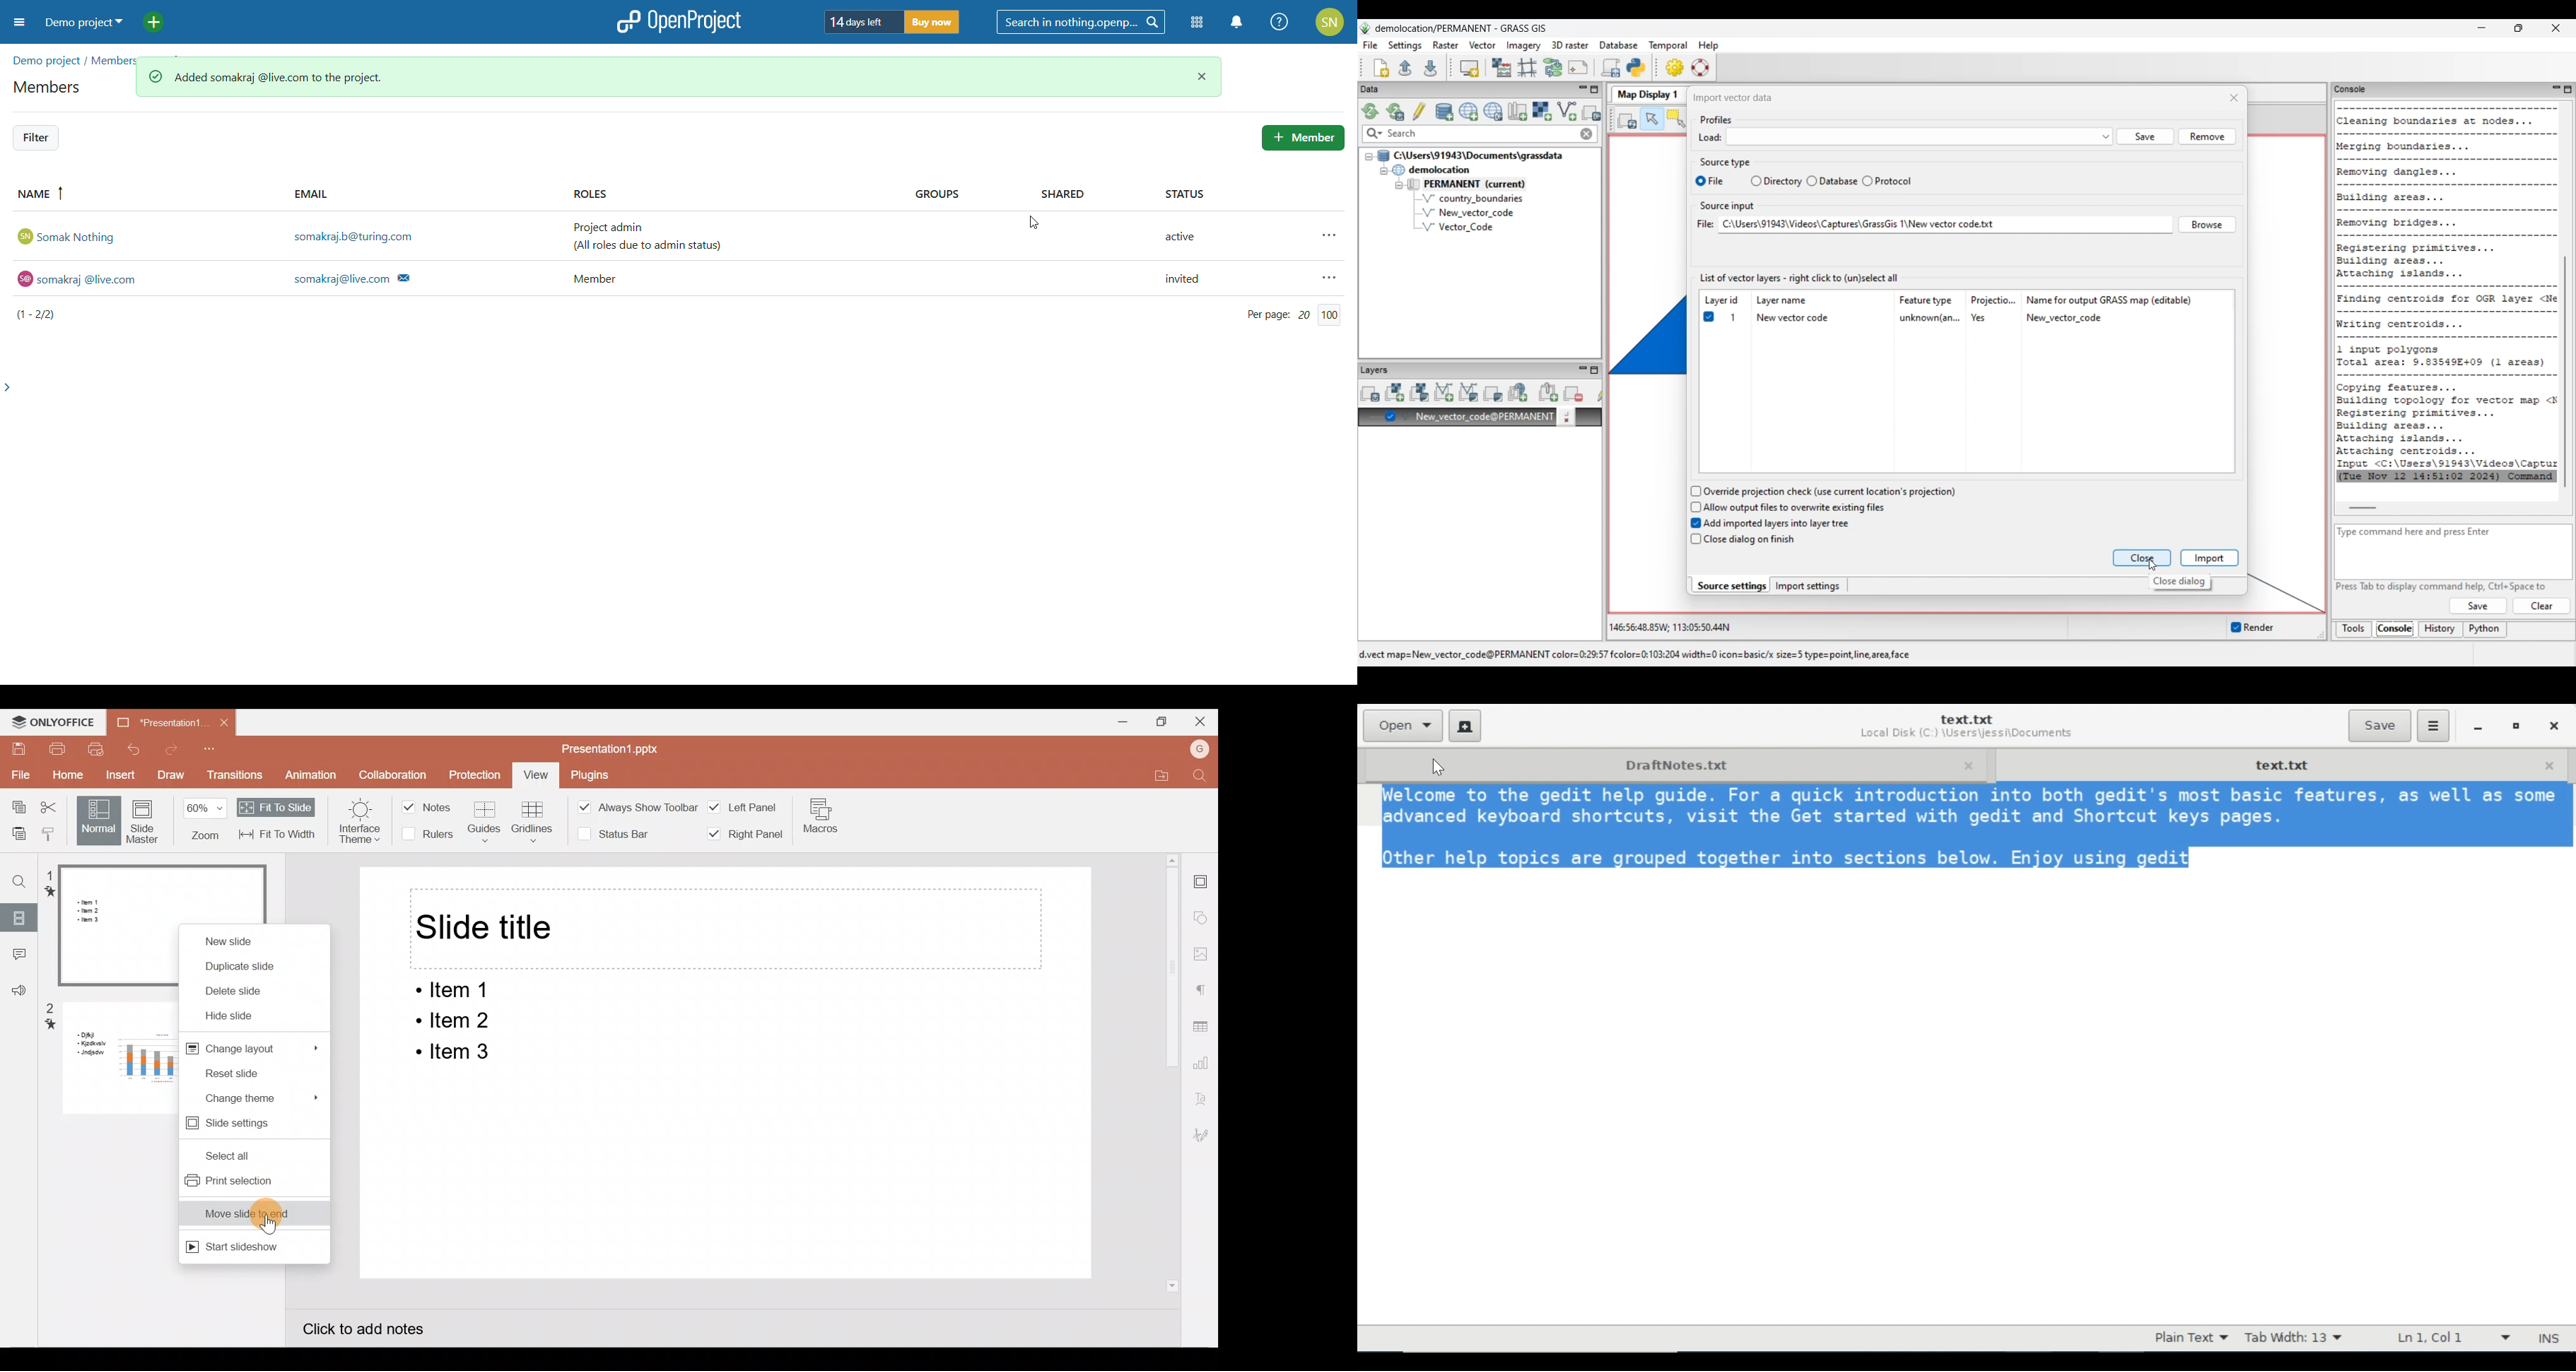 Image resolution: width=2576 pixels, height=1372 pixels. What do you see at coordinates (255, 1096) in the screenshot?
I see `Change theme` at bounding box center [255, 1096].